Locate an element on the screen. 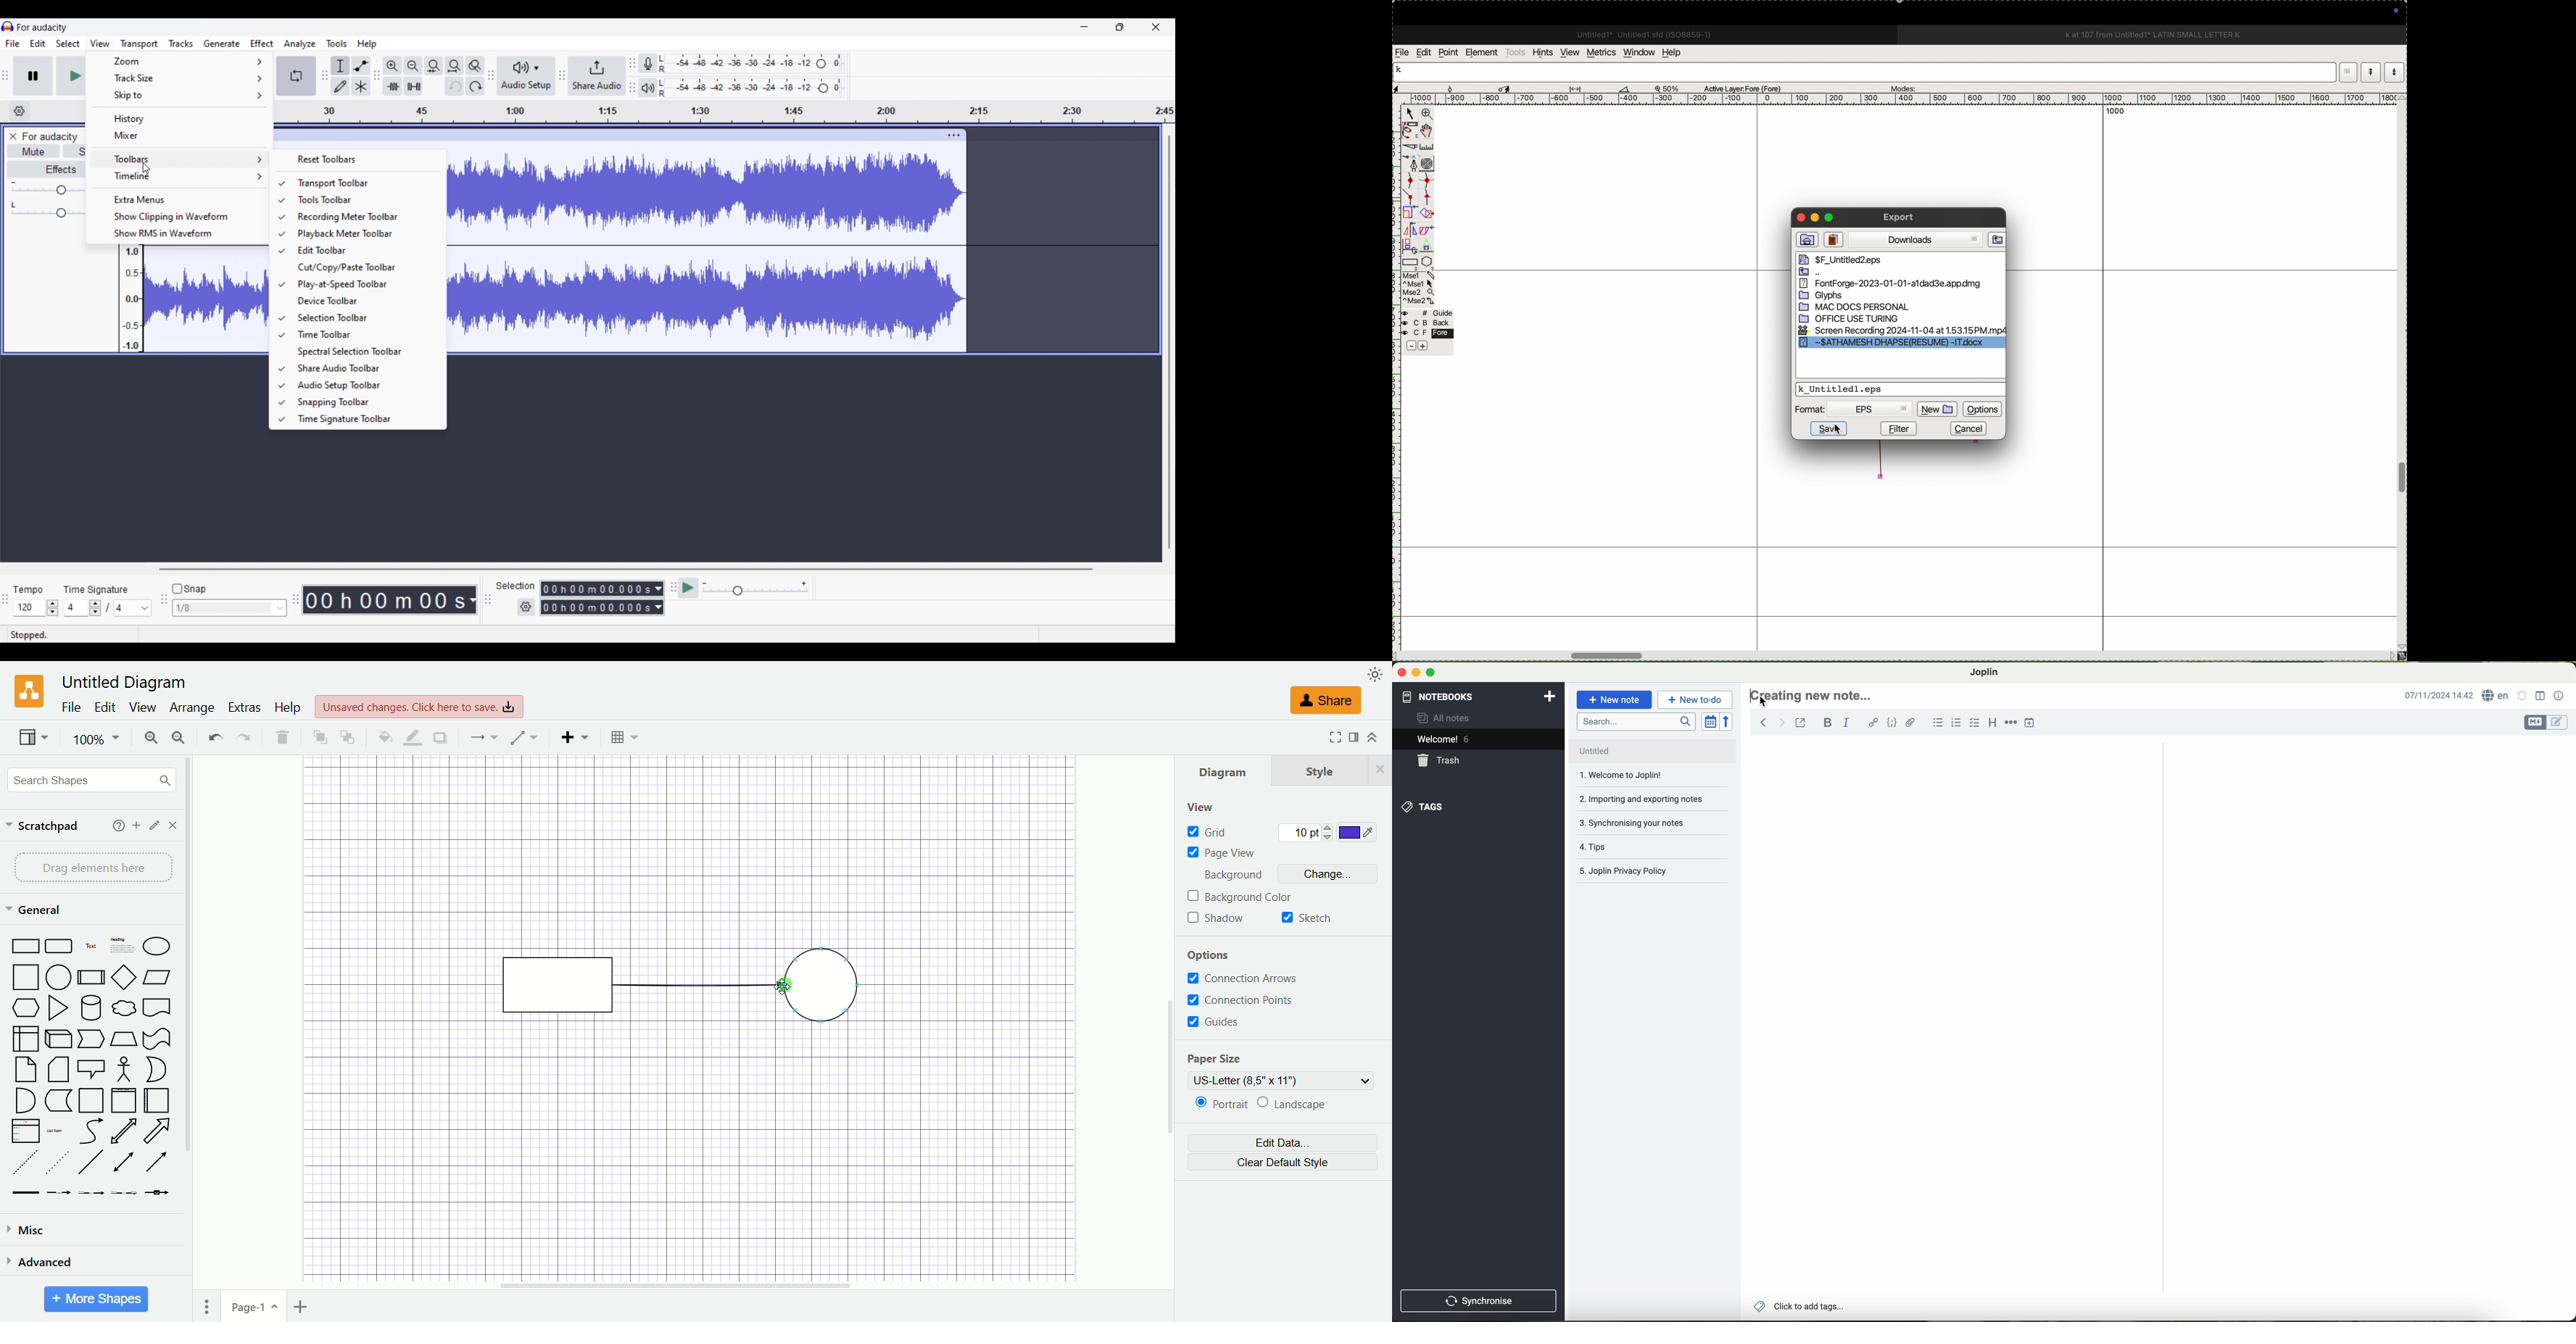 The width and height of the screenshot is (2576, 1344). Timeline options is located at coordinates (178, 177).